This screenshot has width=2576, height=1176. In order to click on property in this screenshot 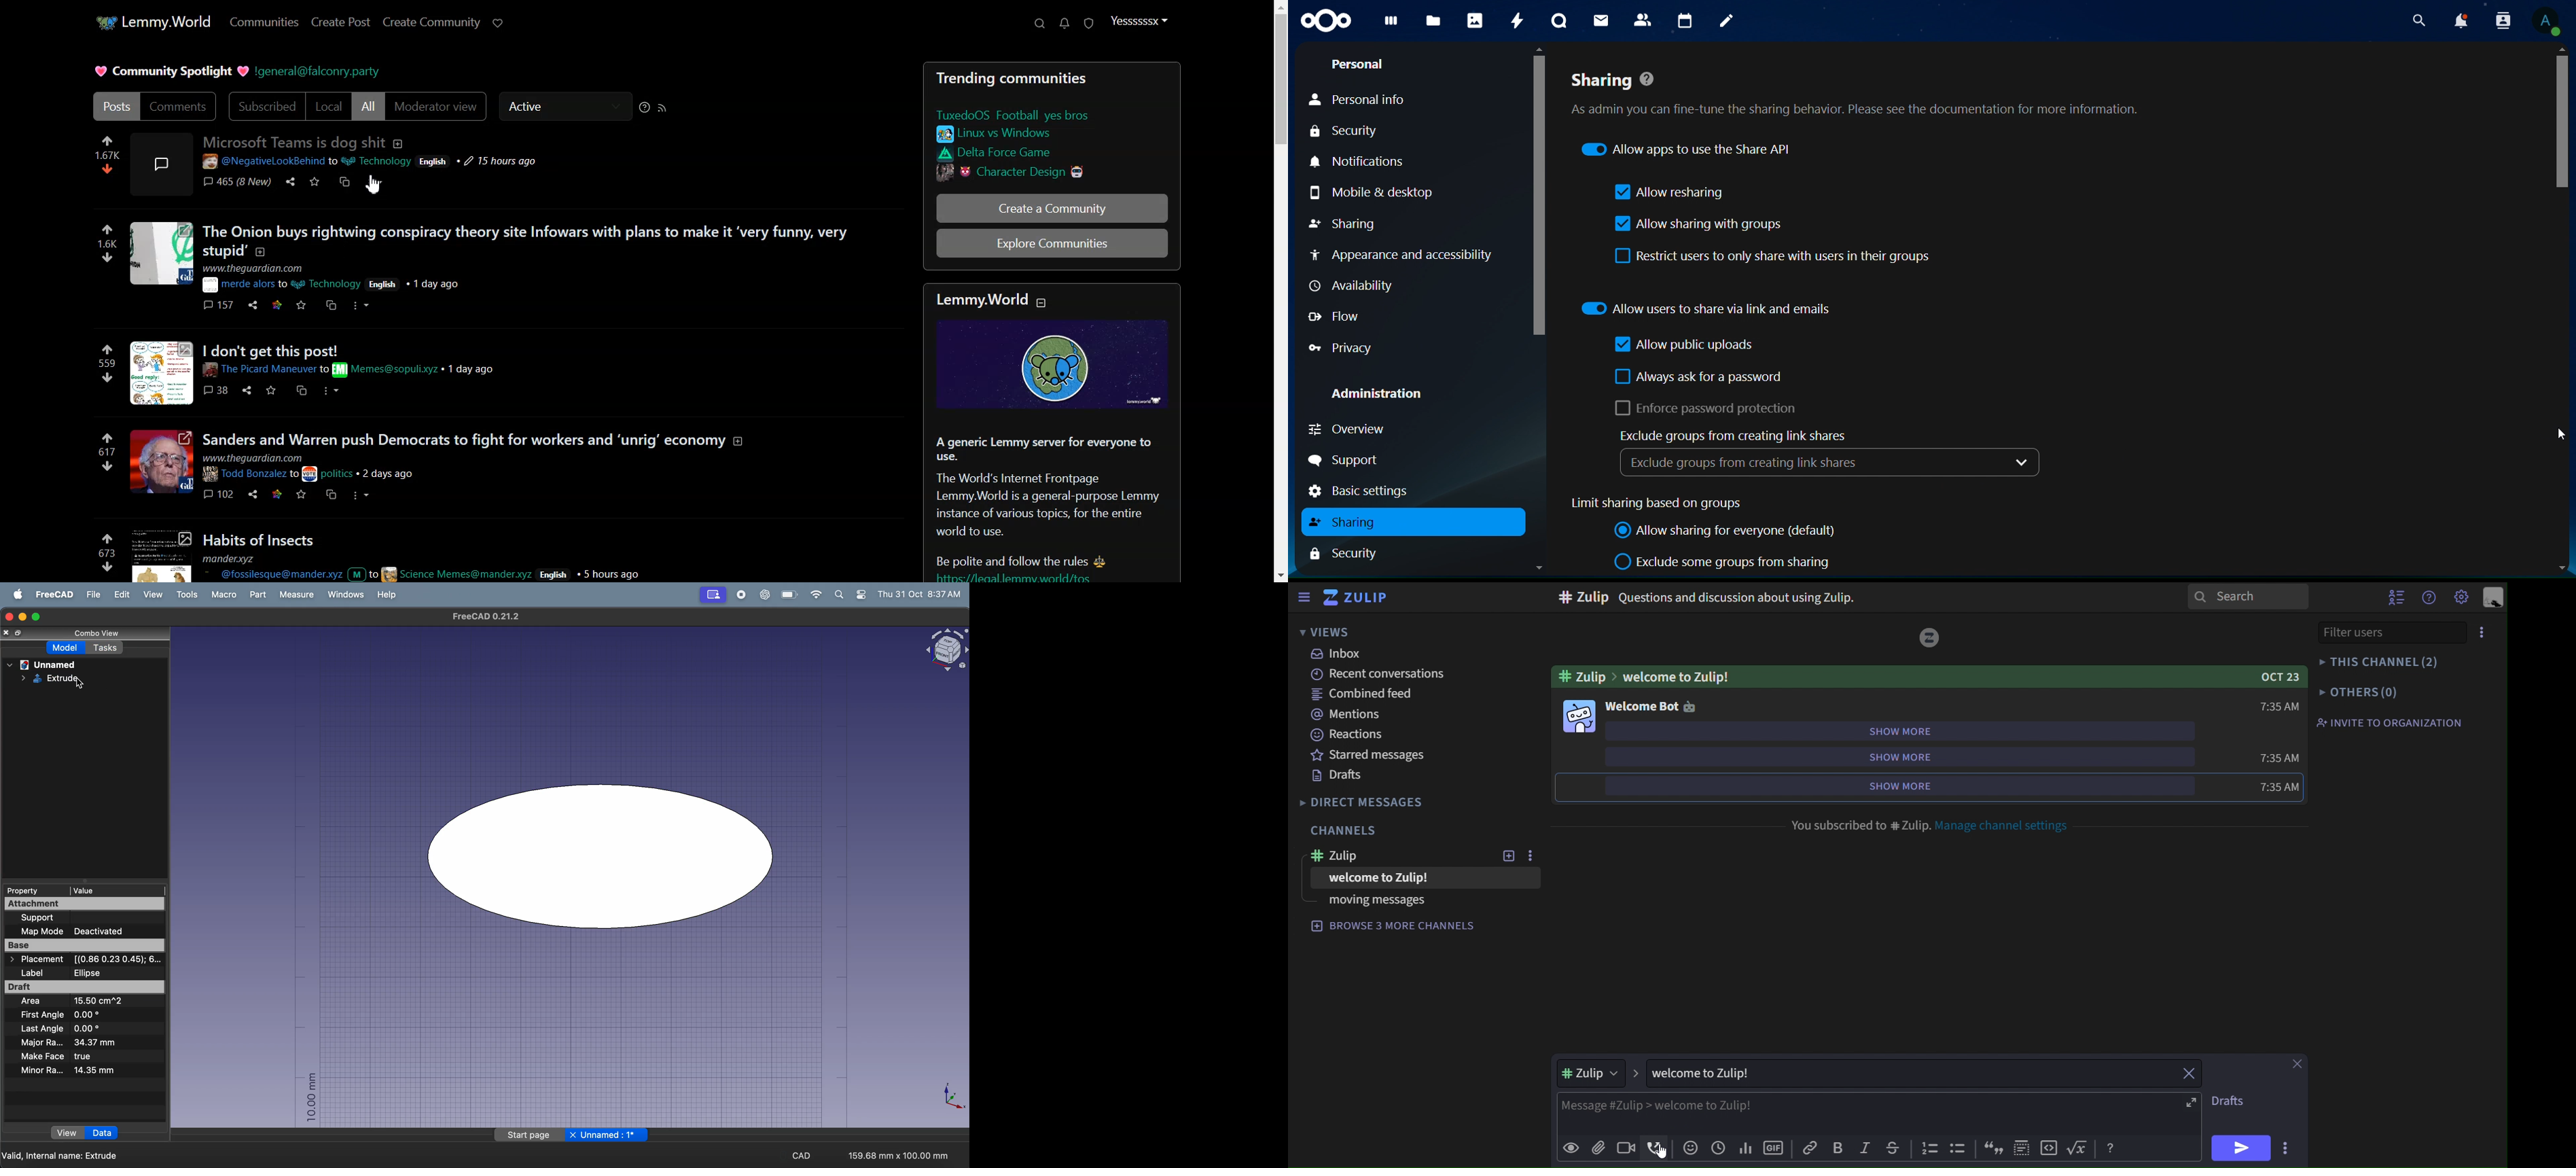, I will do `click(24, 891)`.